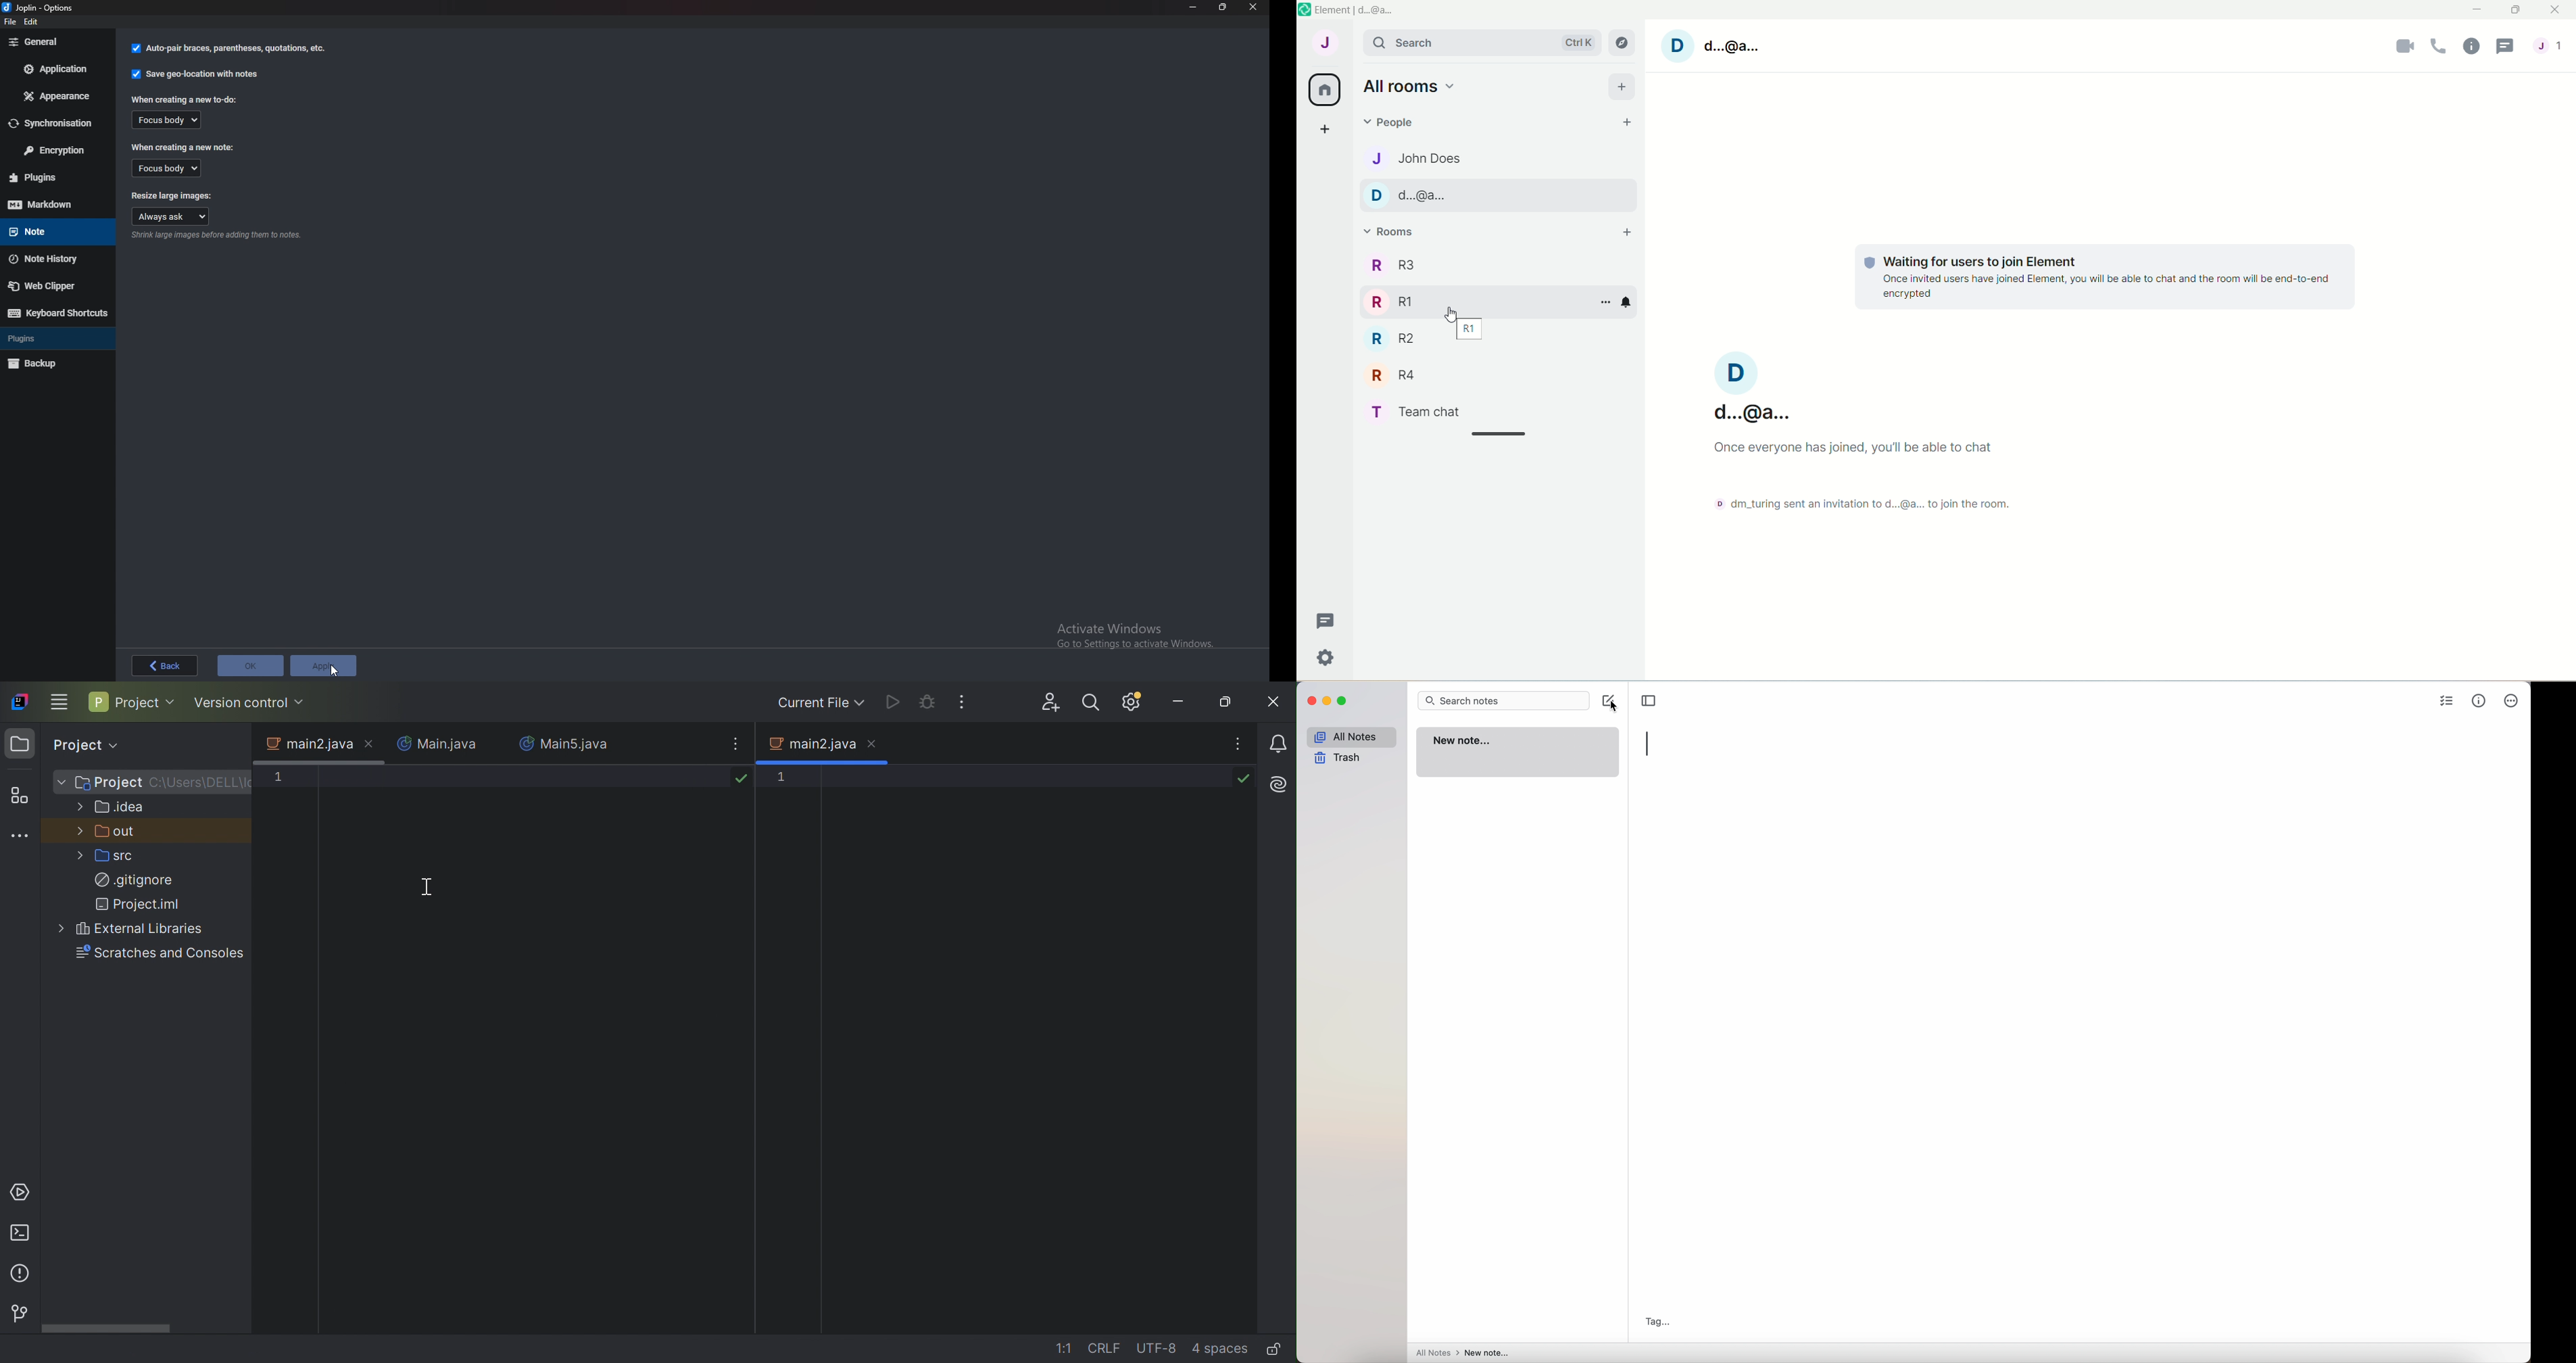  Describe the element at coordinates (1854, 450) in the screenshot. I see `Once everyone has joined, you'll be able to chat` at that location.